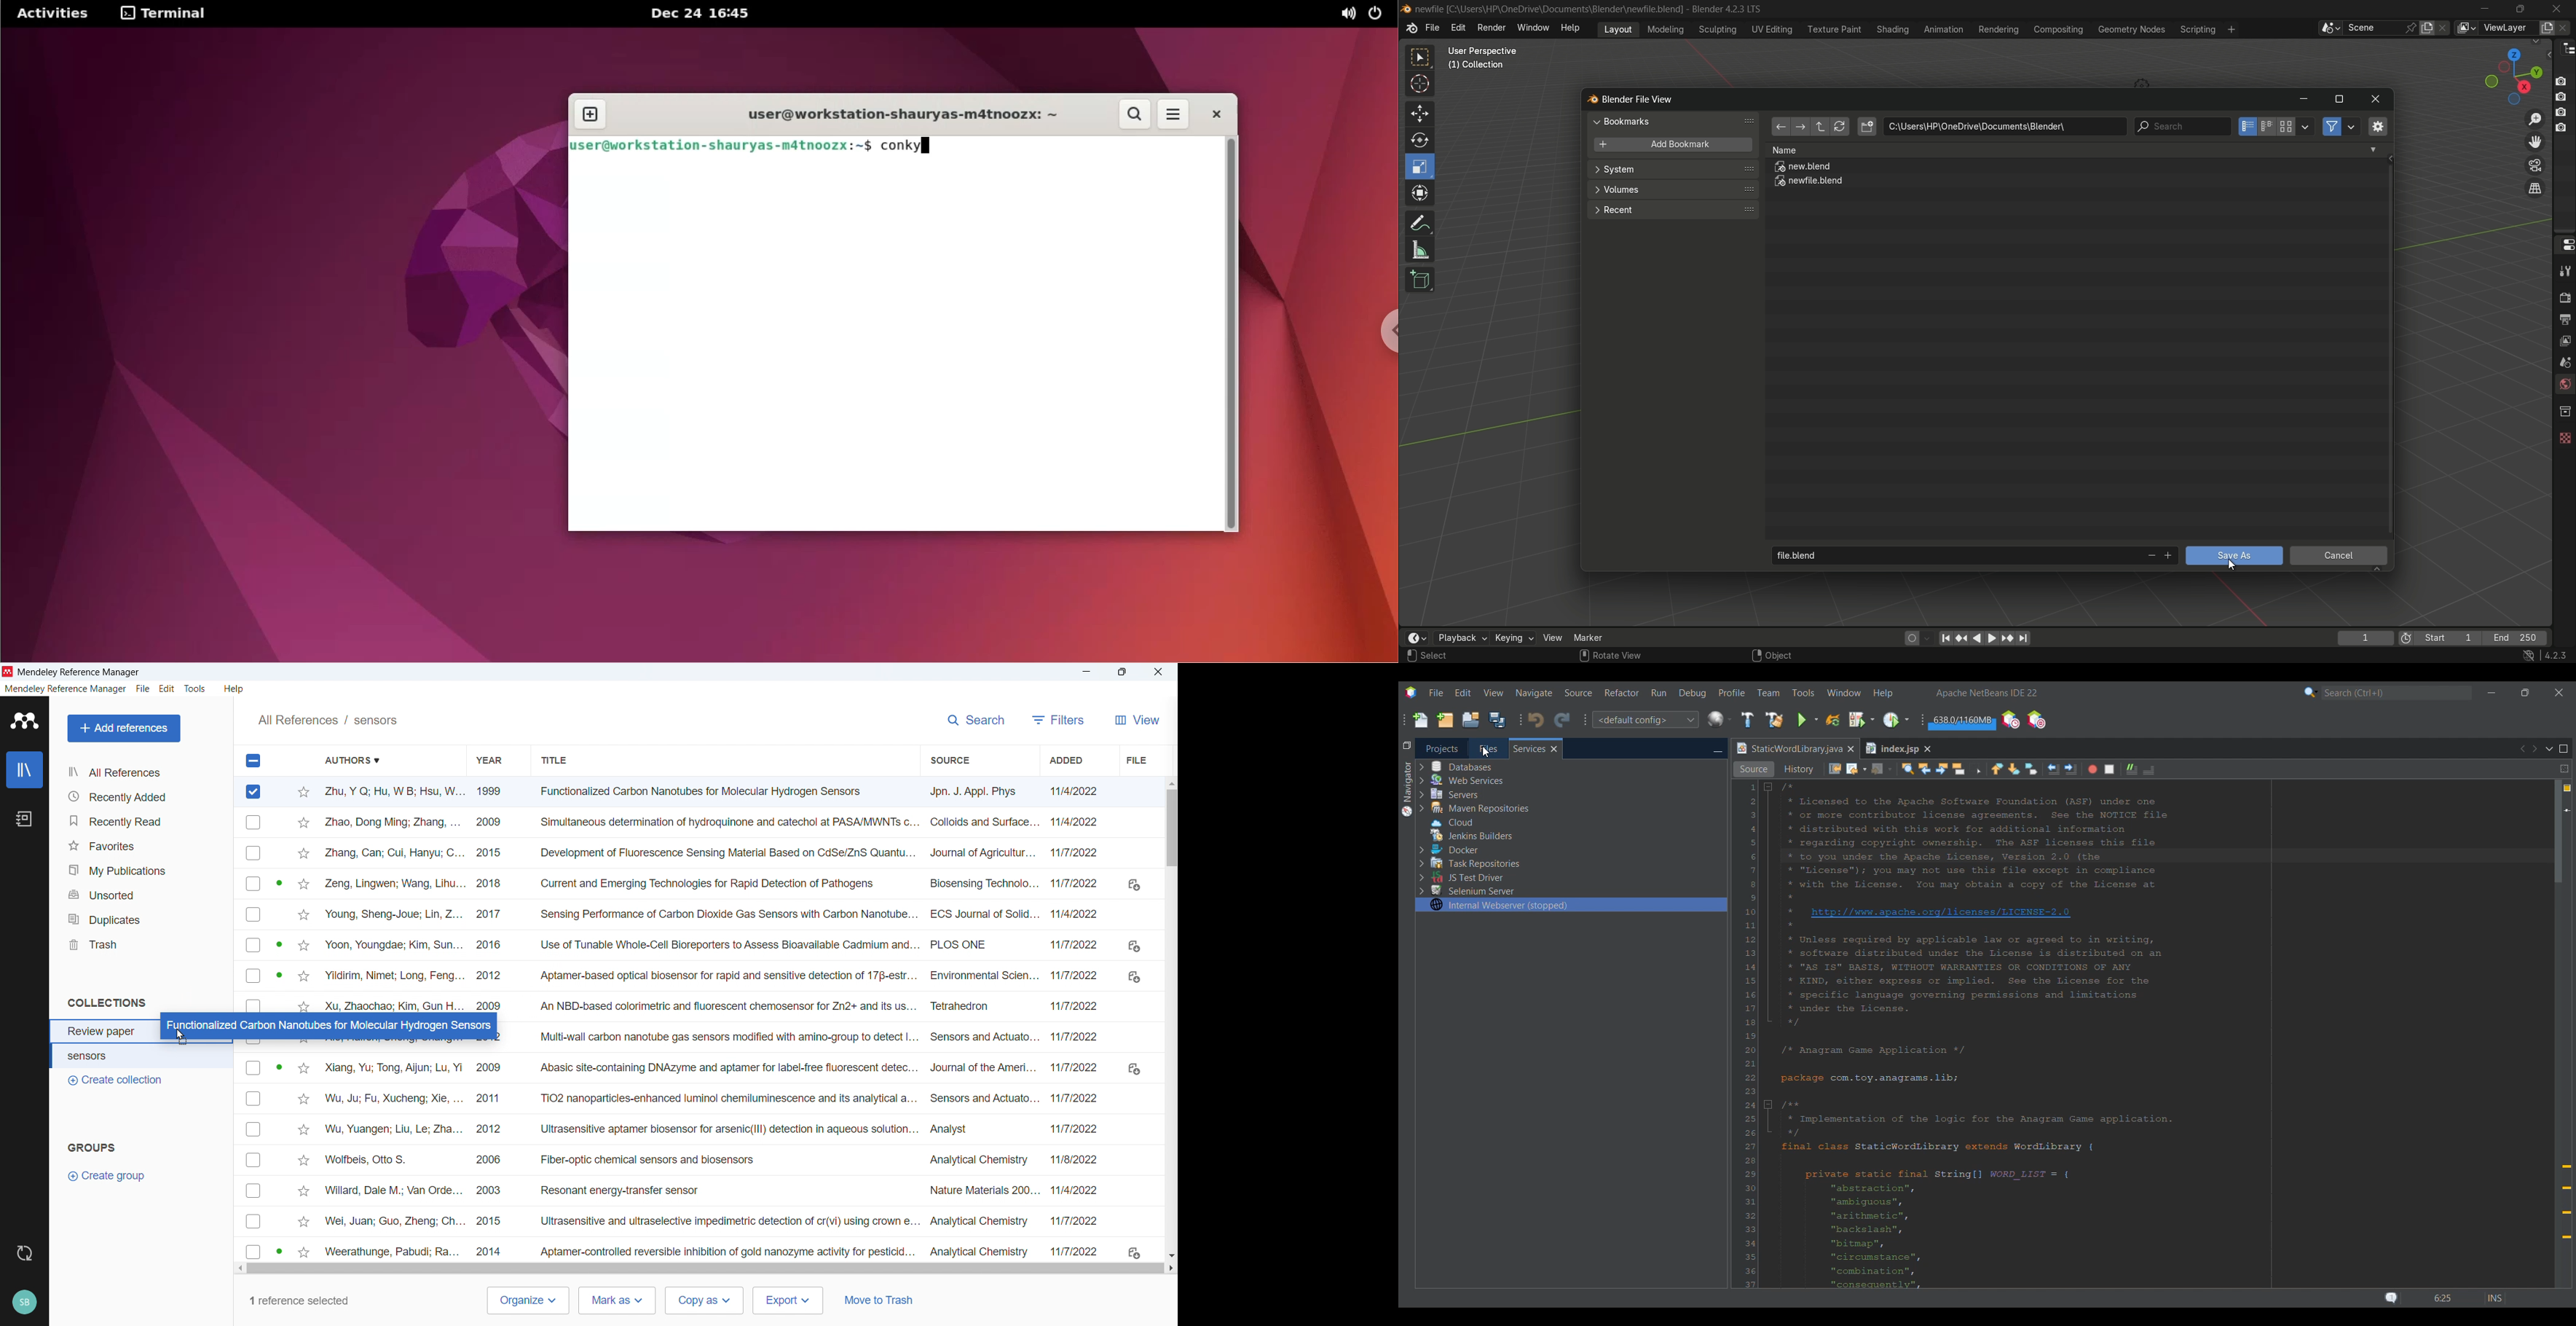 Image resolution: width=2576 pixels, height=1344 pixels. I want to click on Cursor , so click(403, 795).